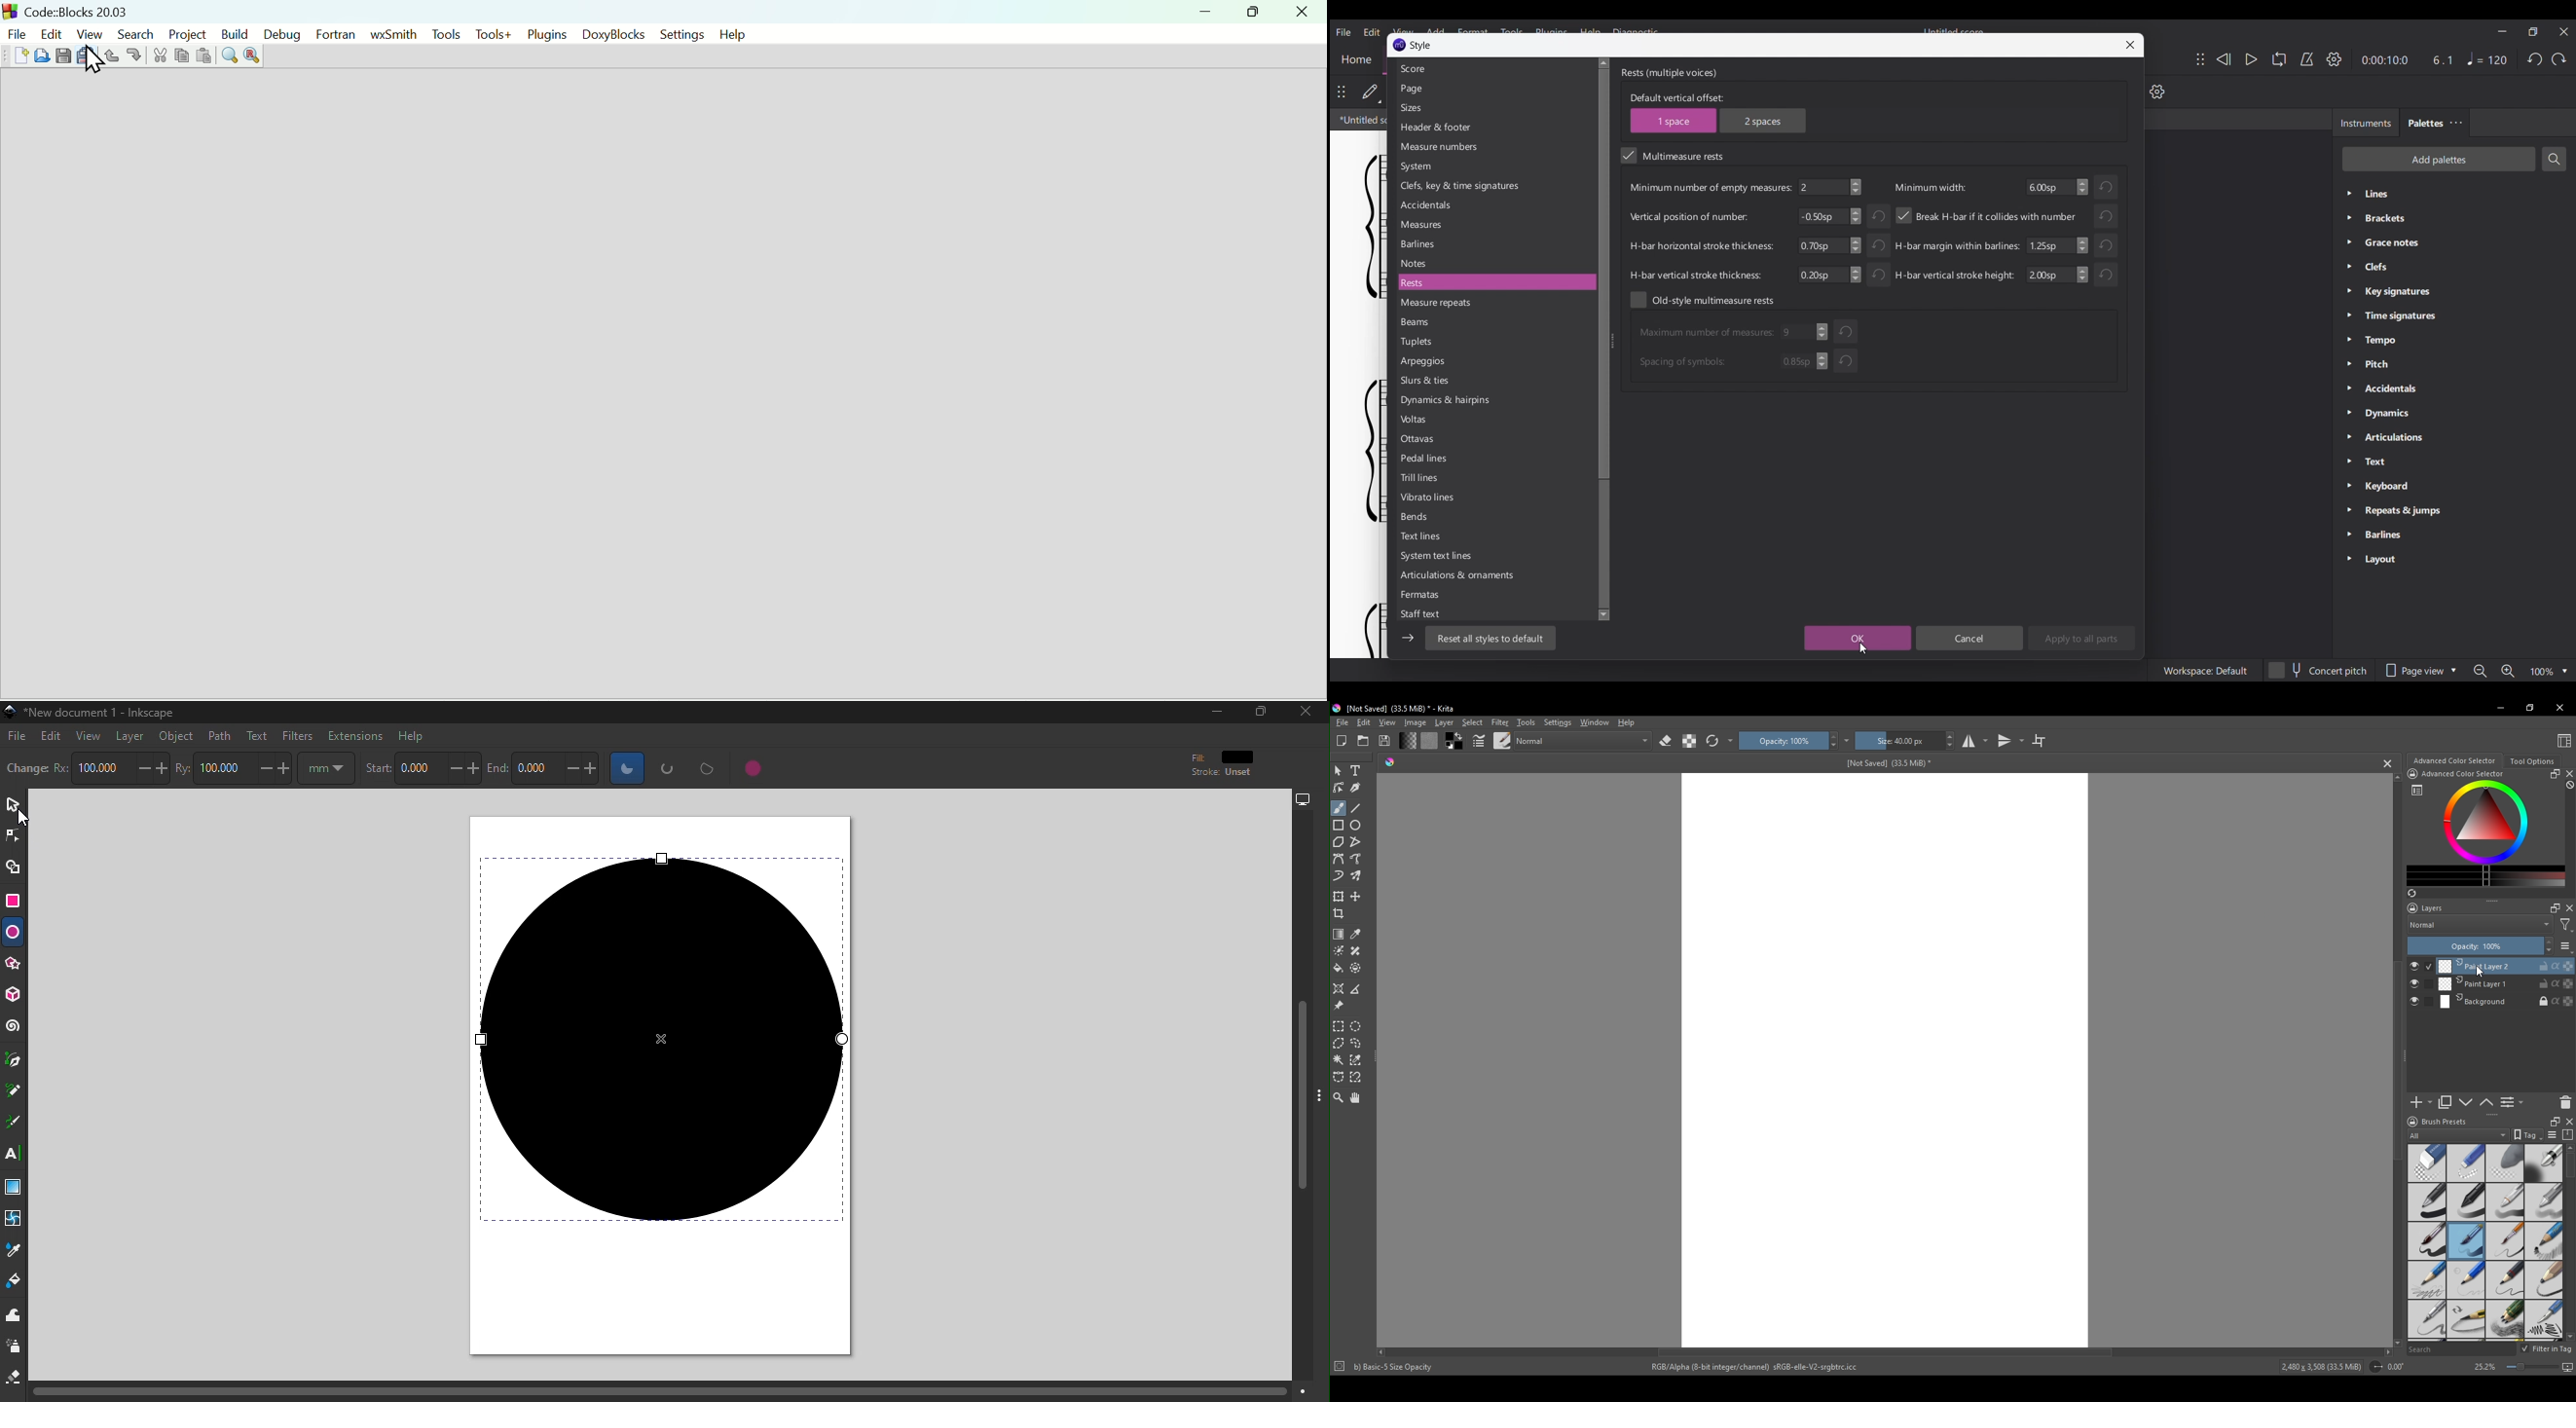 The image size is (2576, 1428). I want to click on sharp pencil, so click(2426, 1320).